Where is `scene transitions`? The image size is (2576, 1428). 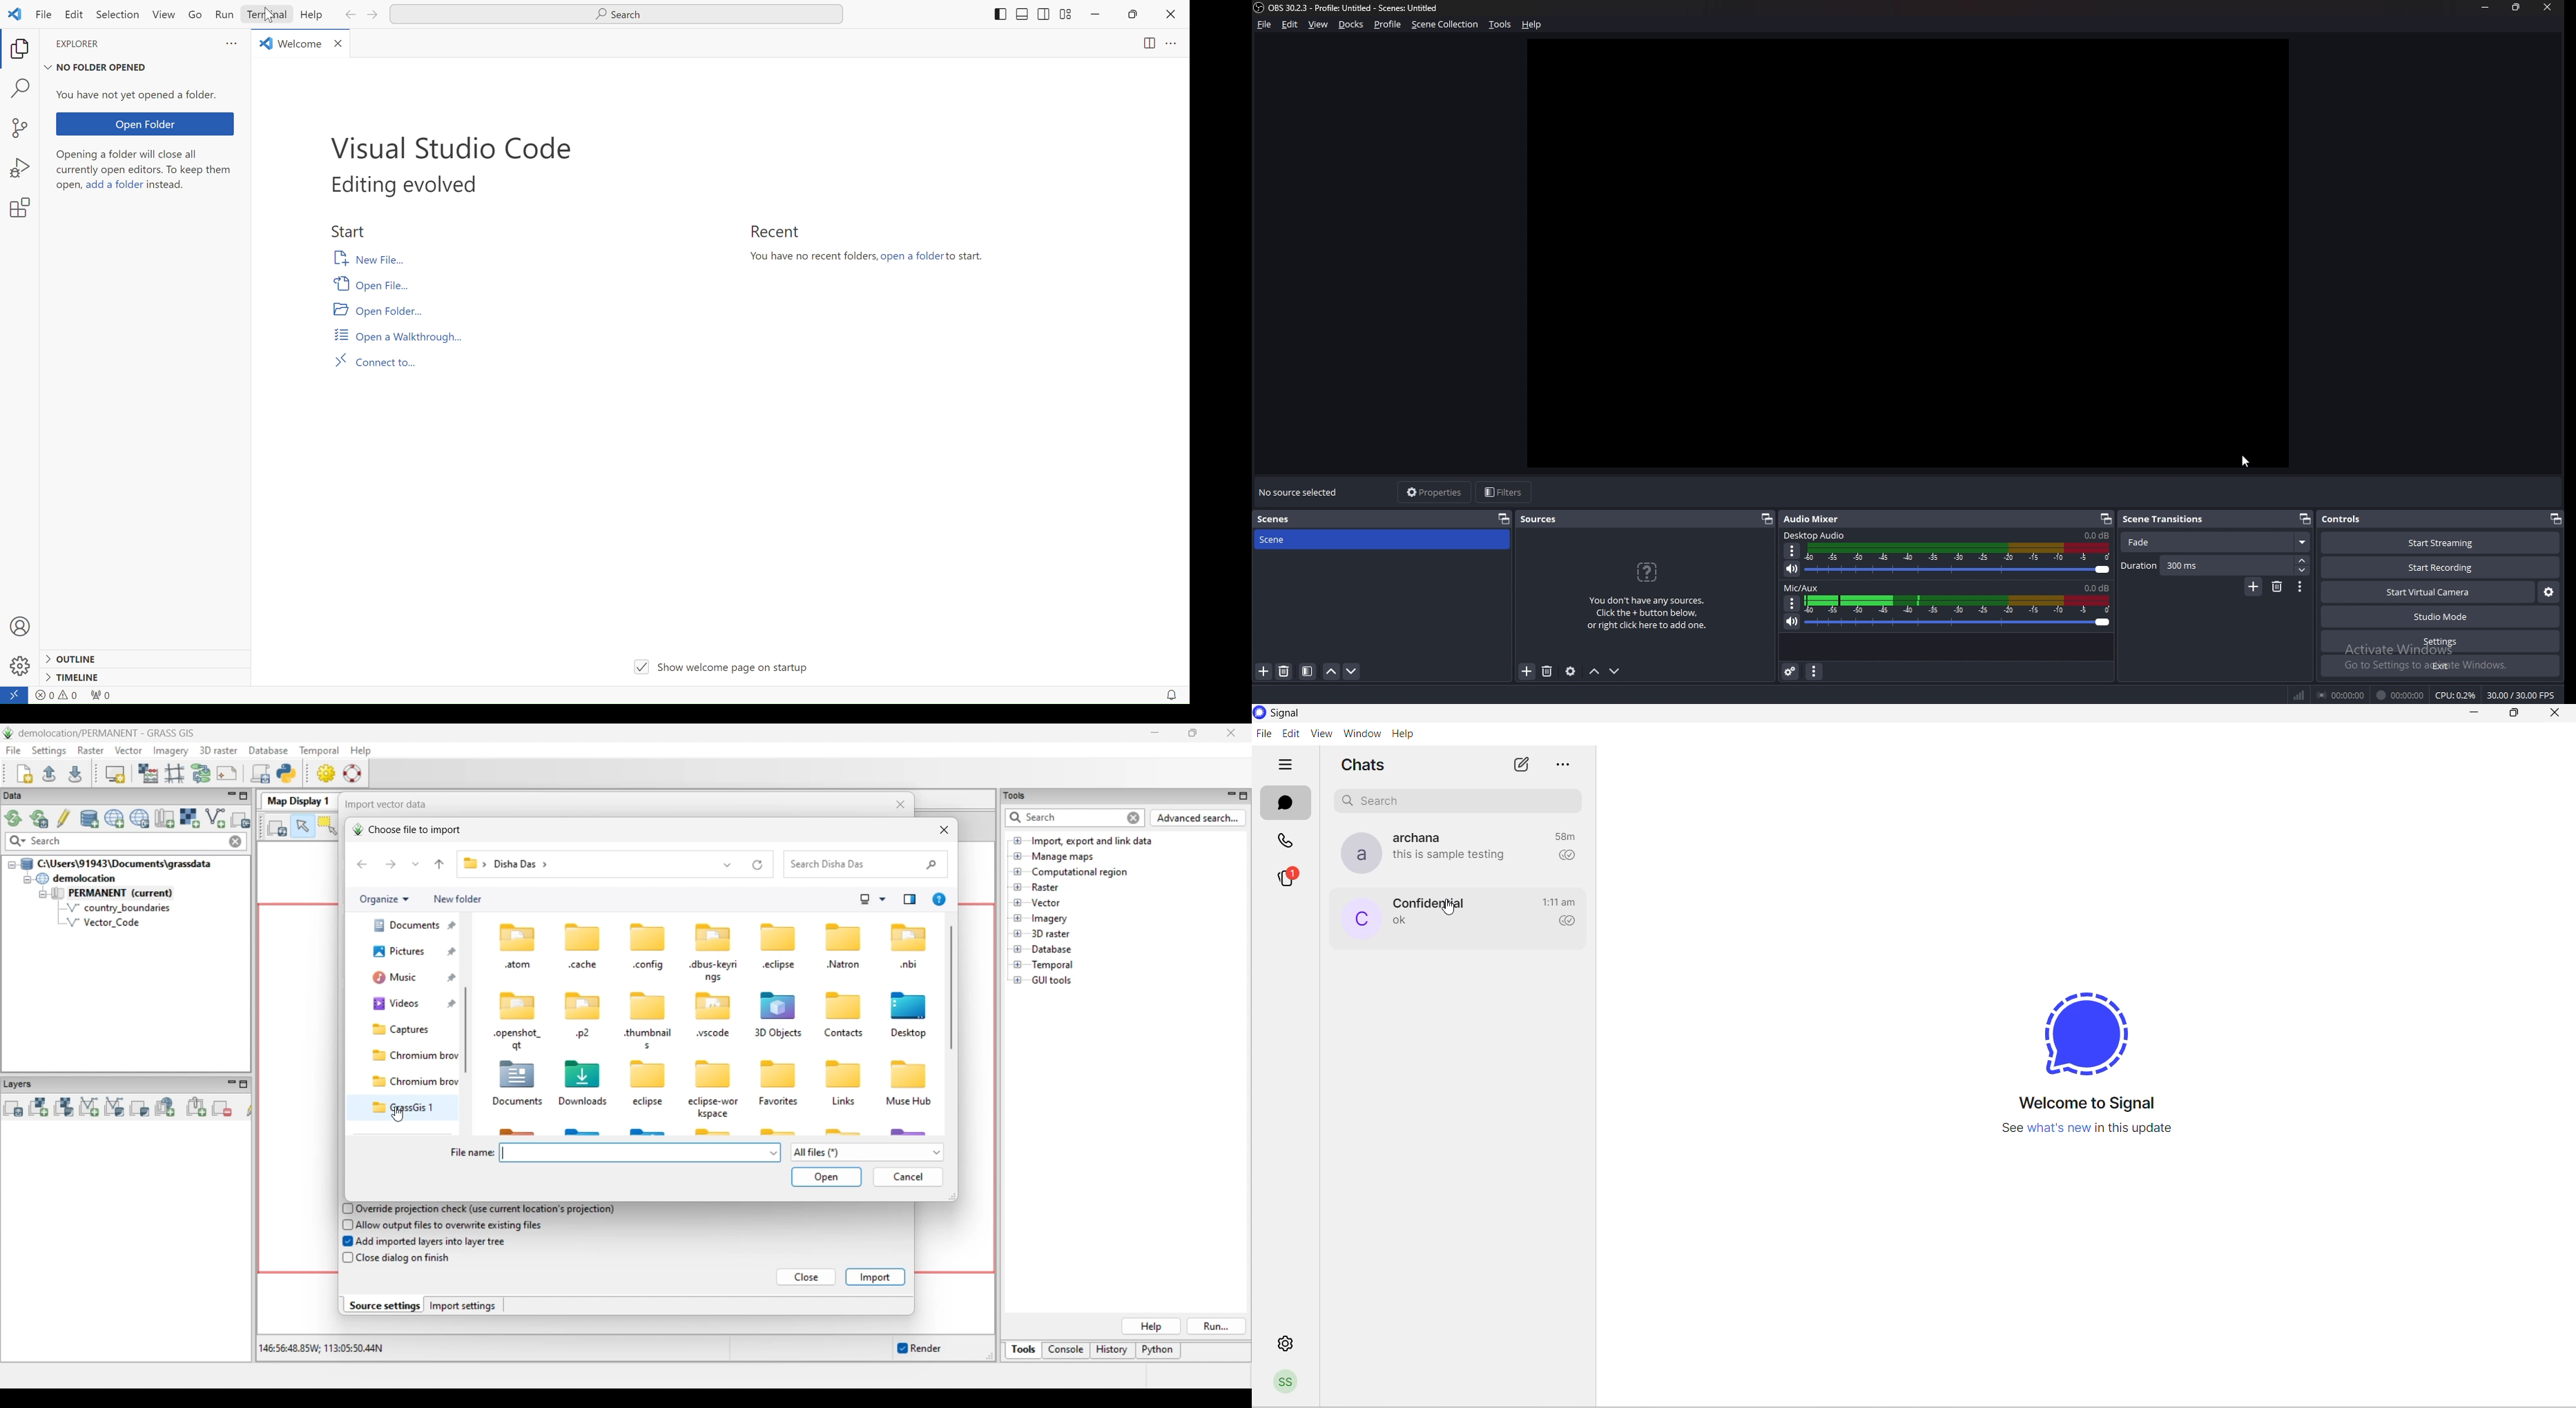
scene transitions is located at coordinates (2171, 518).